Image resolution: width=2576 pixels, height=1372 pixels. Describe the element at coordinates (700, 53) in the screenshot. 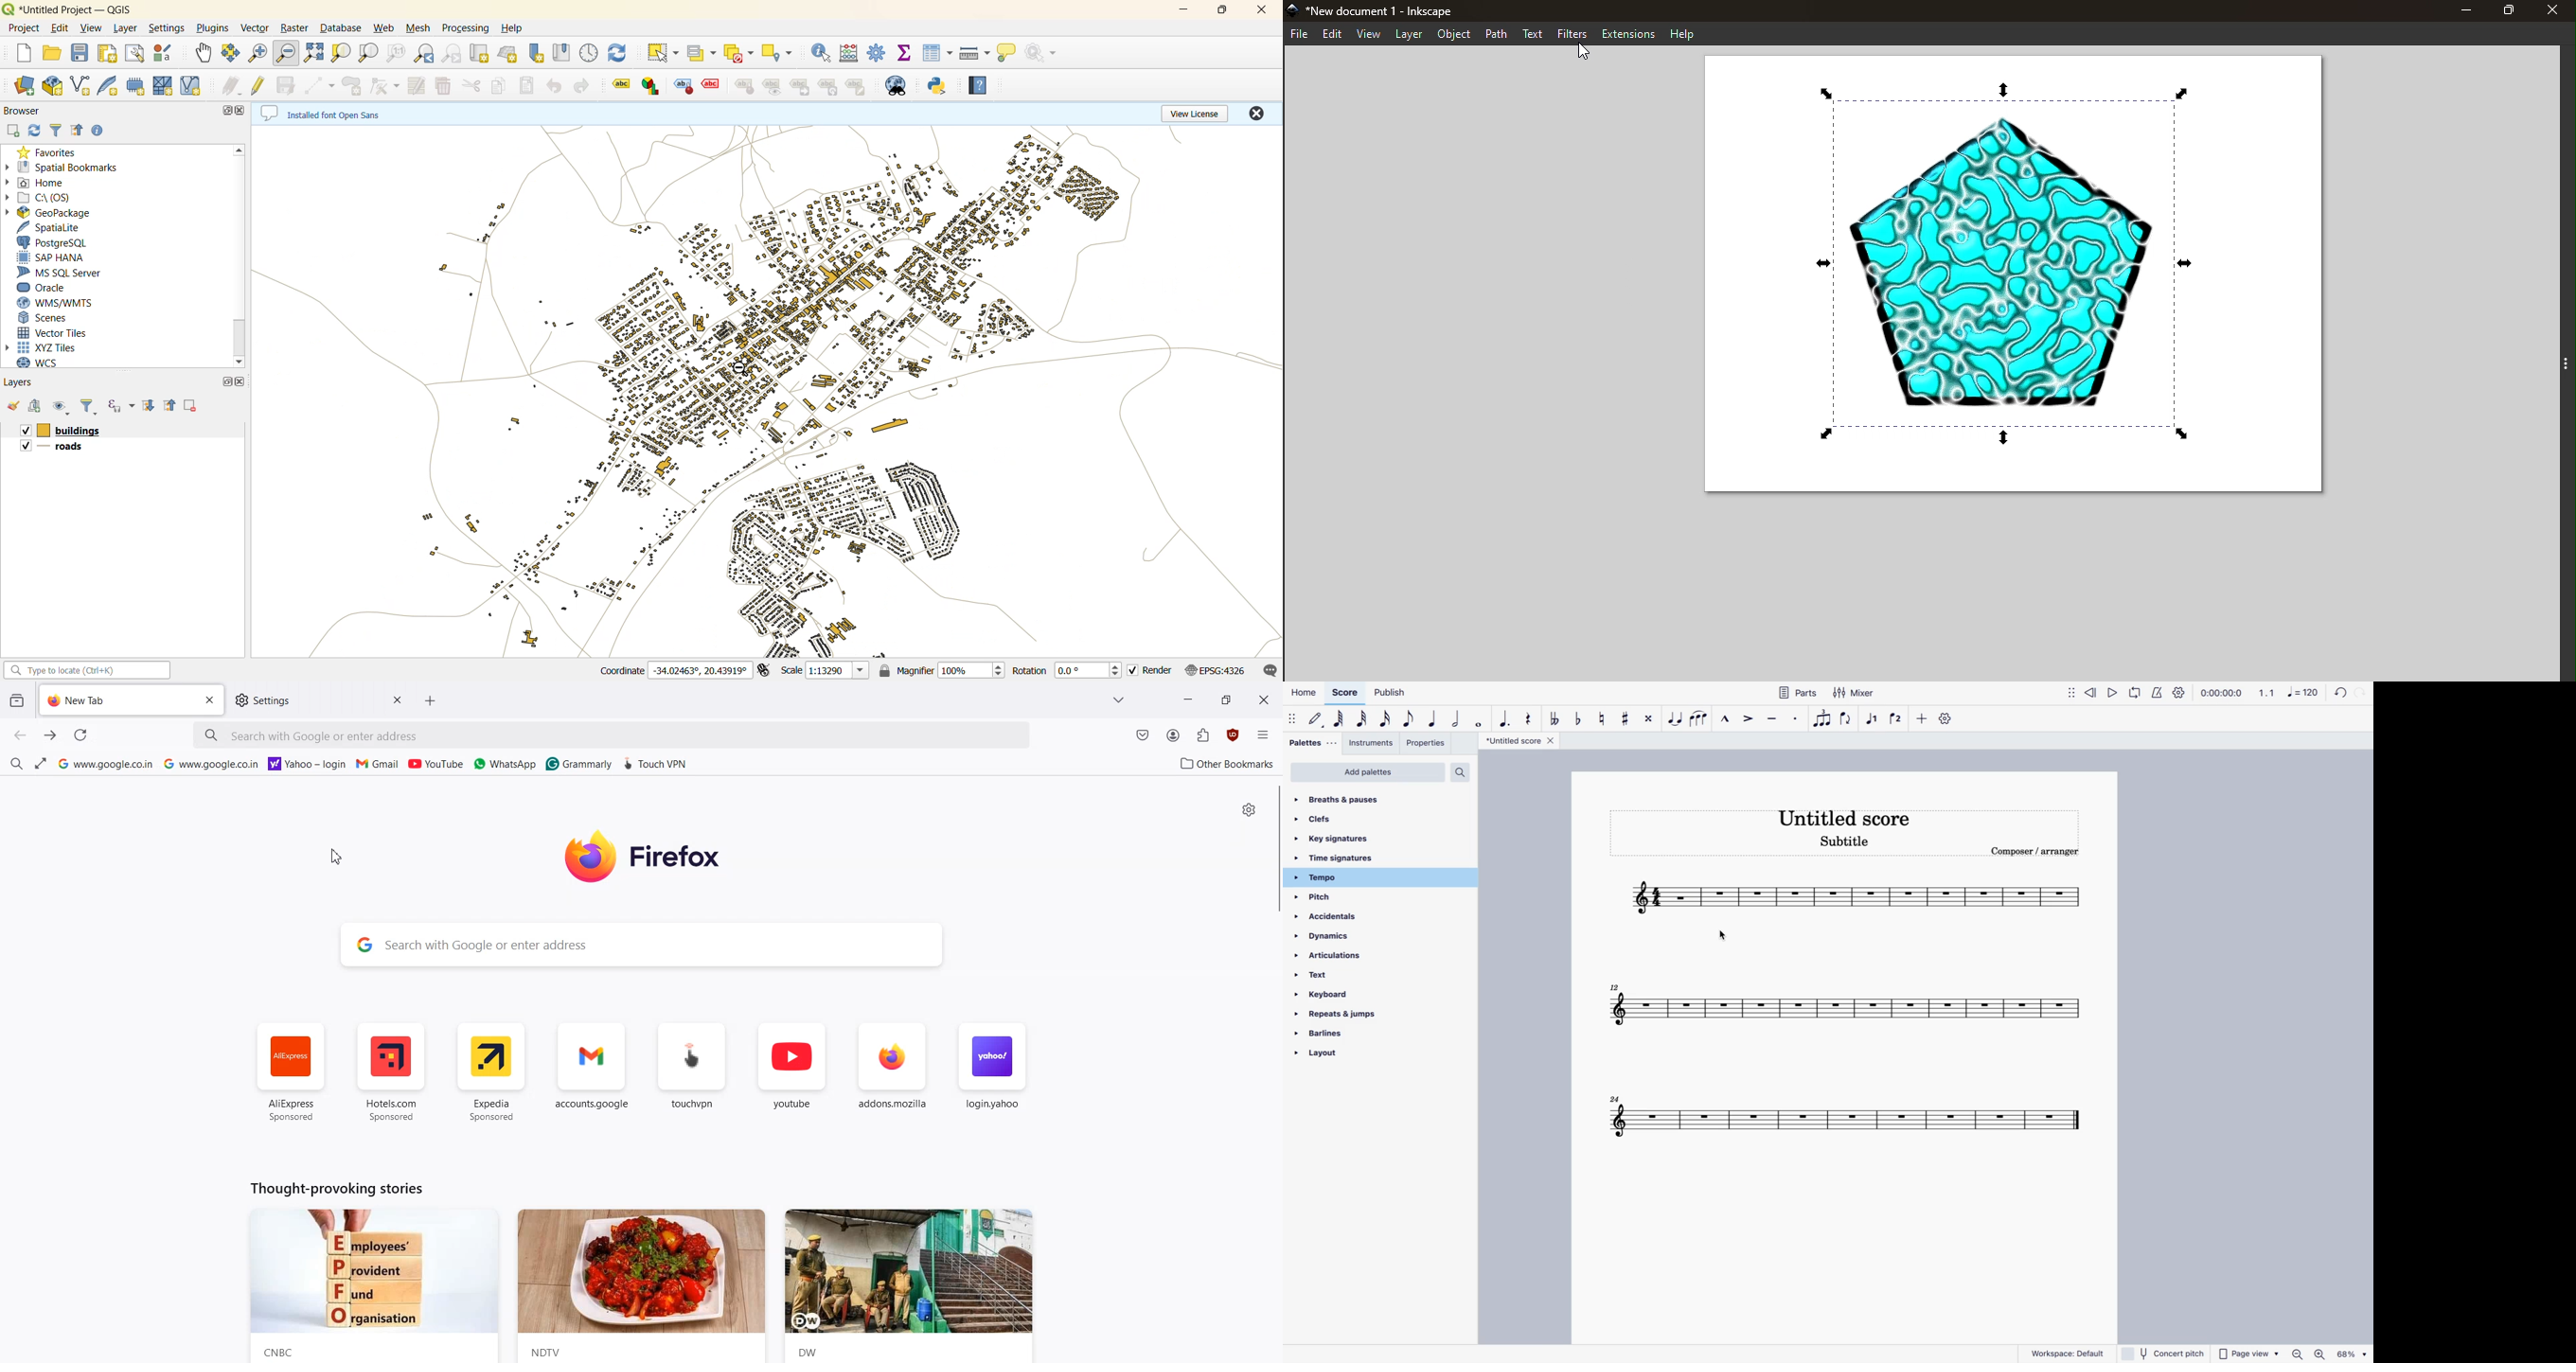

I see `select value` at that location.